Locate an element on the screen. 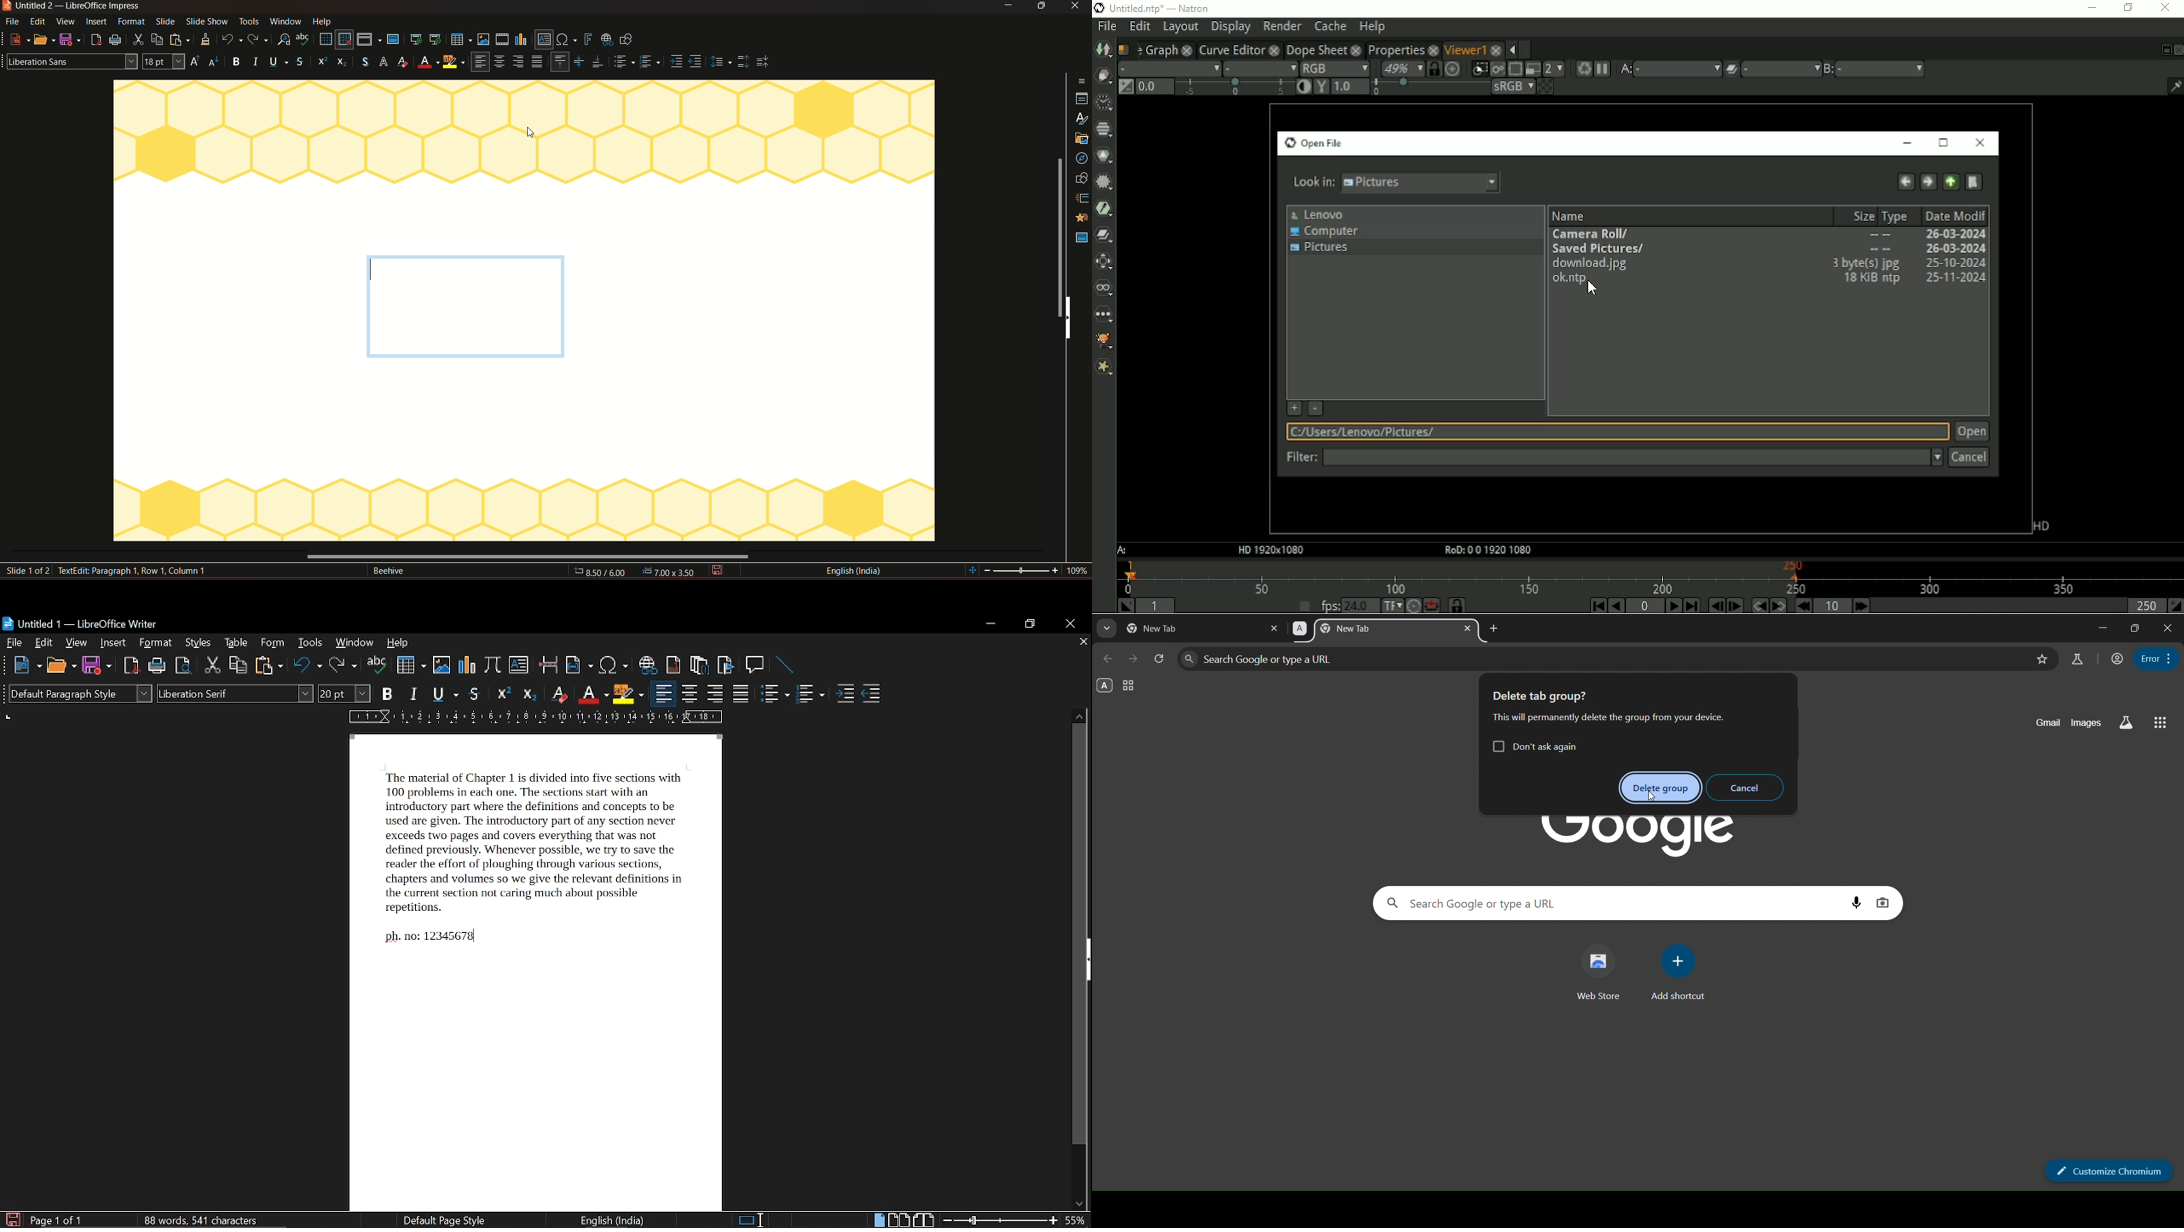 This screenshot has height=1232, width=2184. middle spacing is located at coordinates (765, 62).